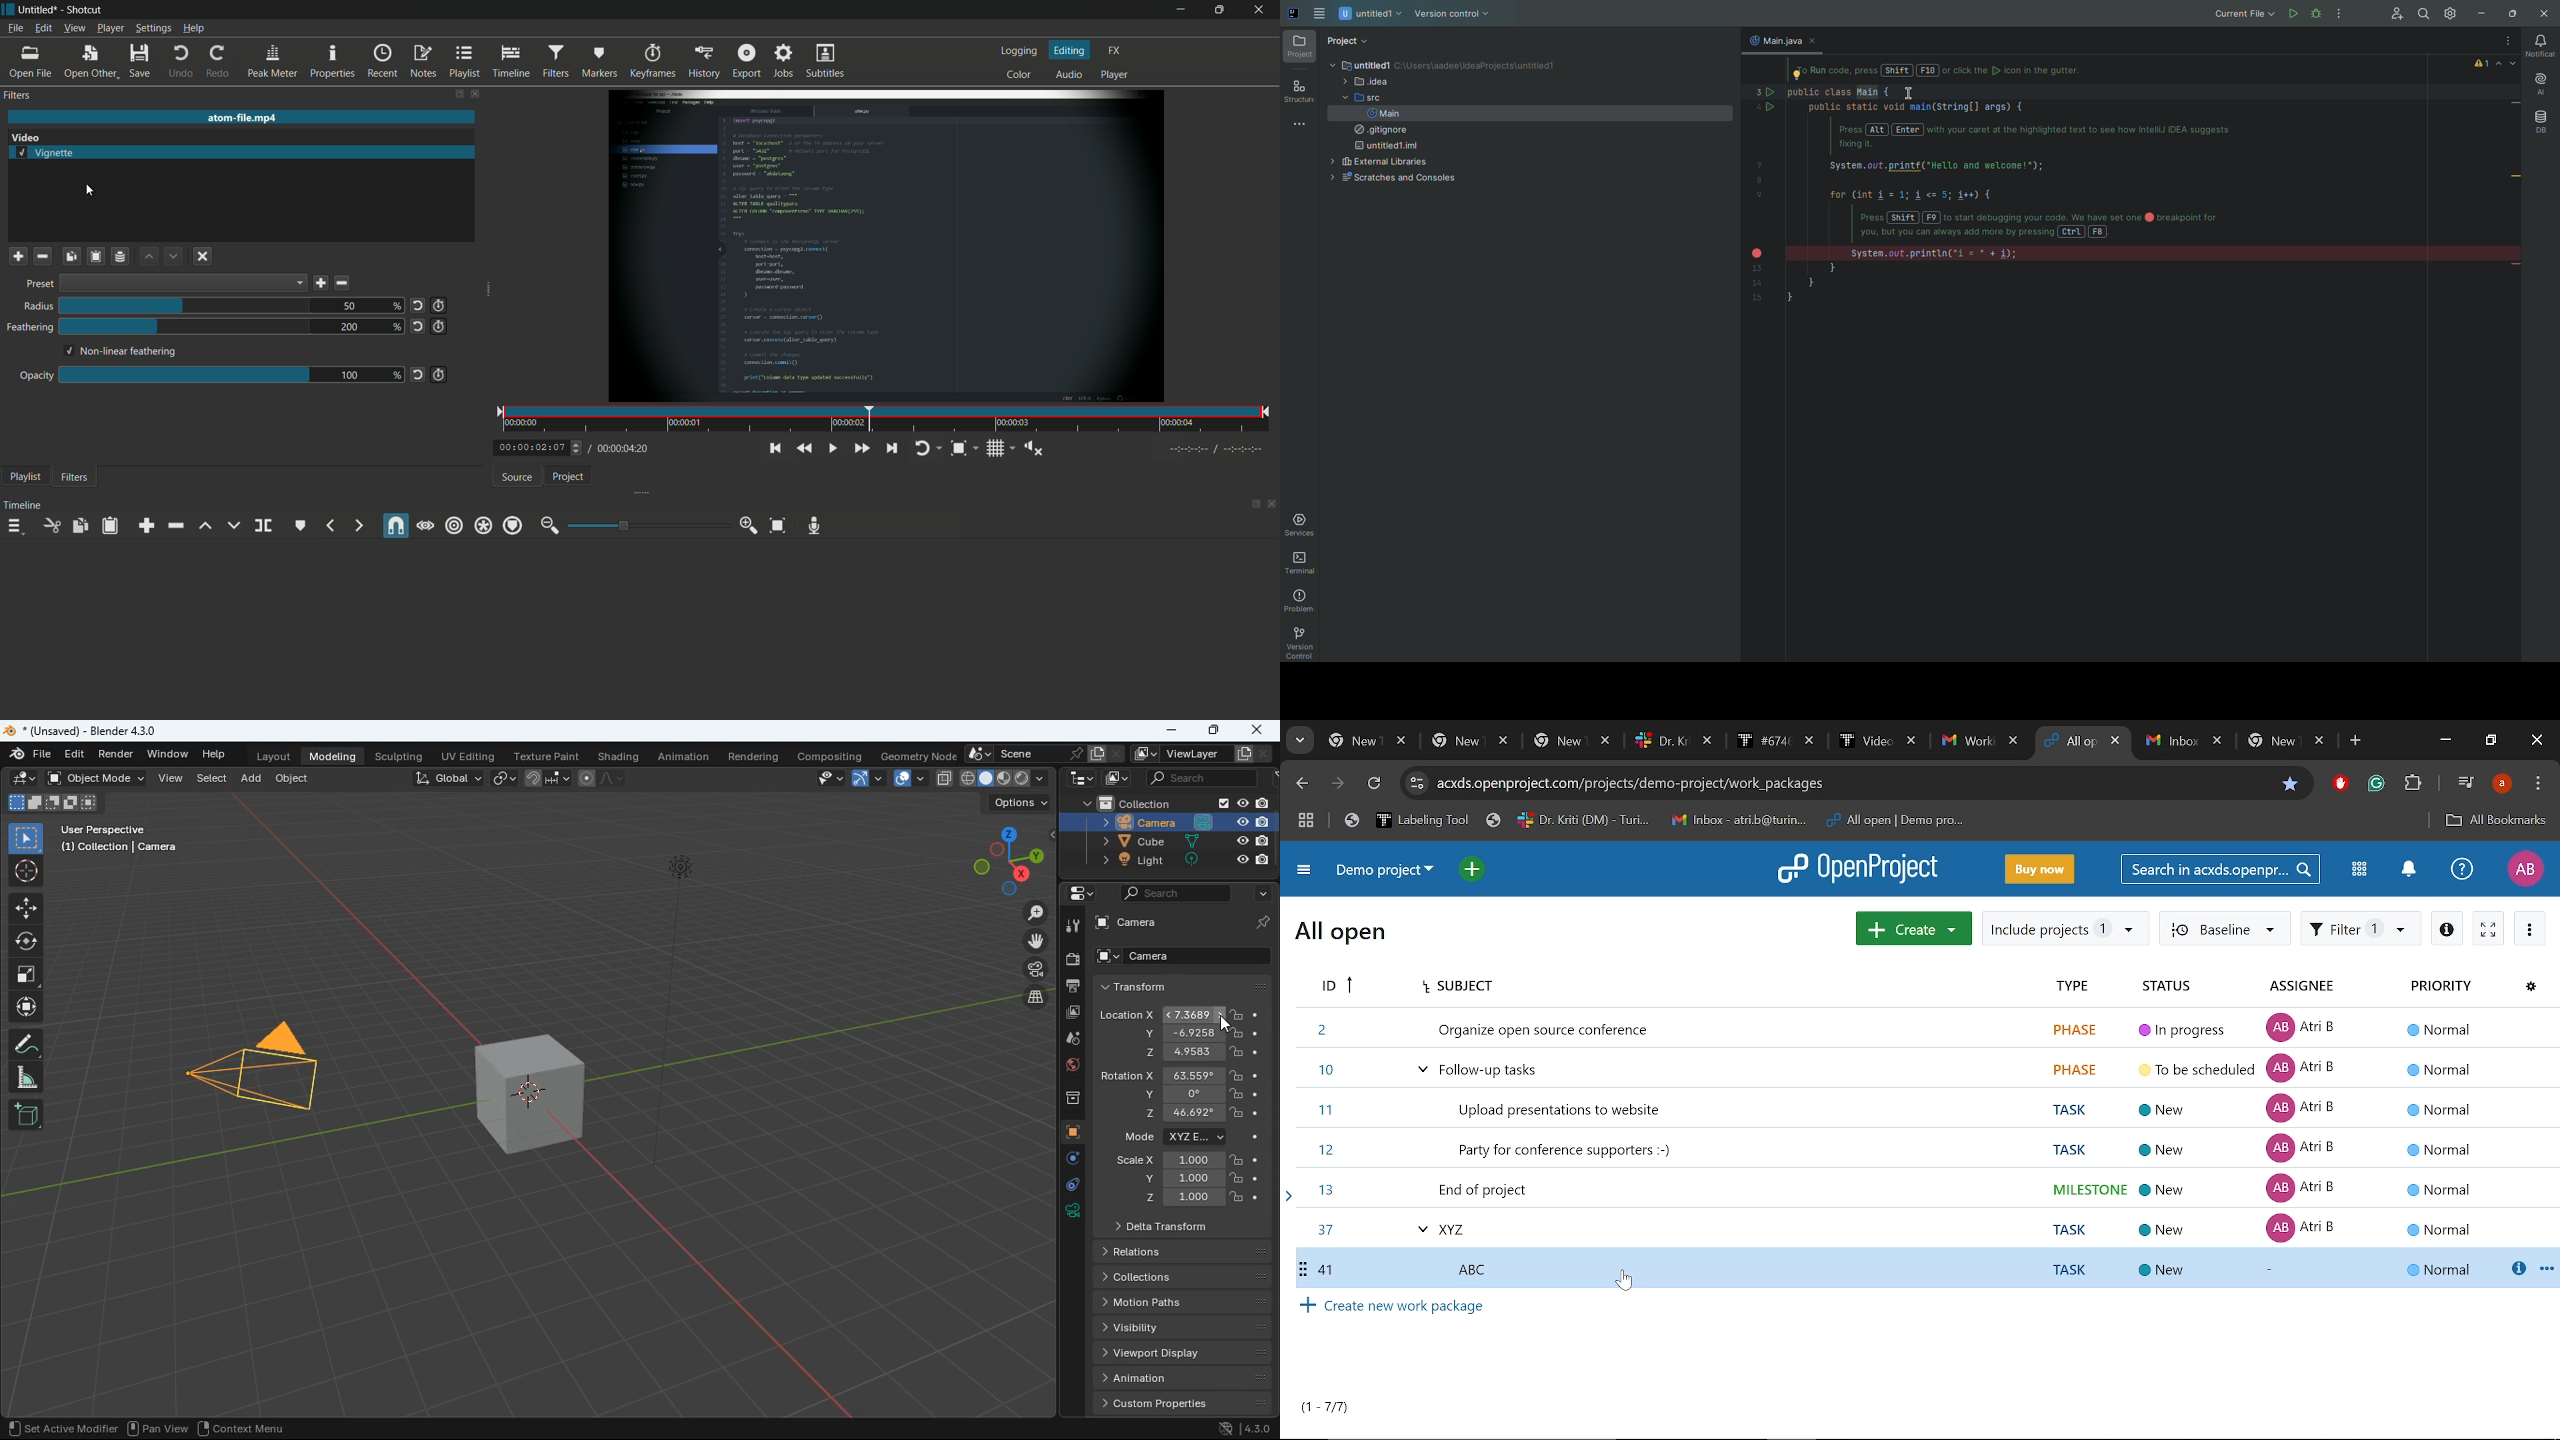 Image resolution: width=2576 pixels, height=1456 pixels. I want to click on Bookmarks, so click(1658, 820).